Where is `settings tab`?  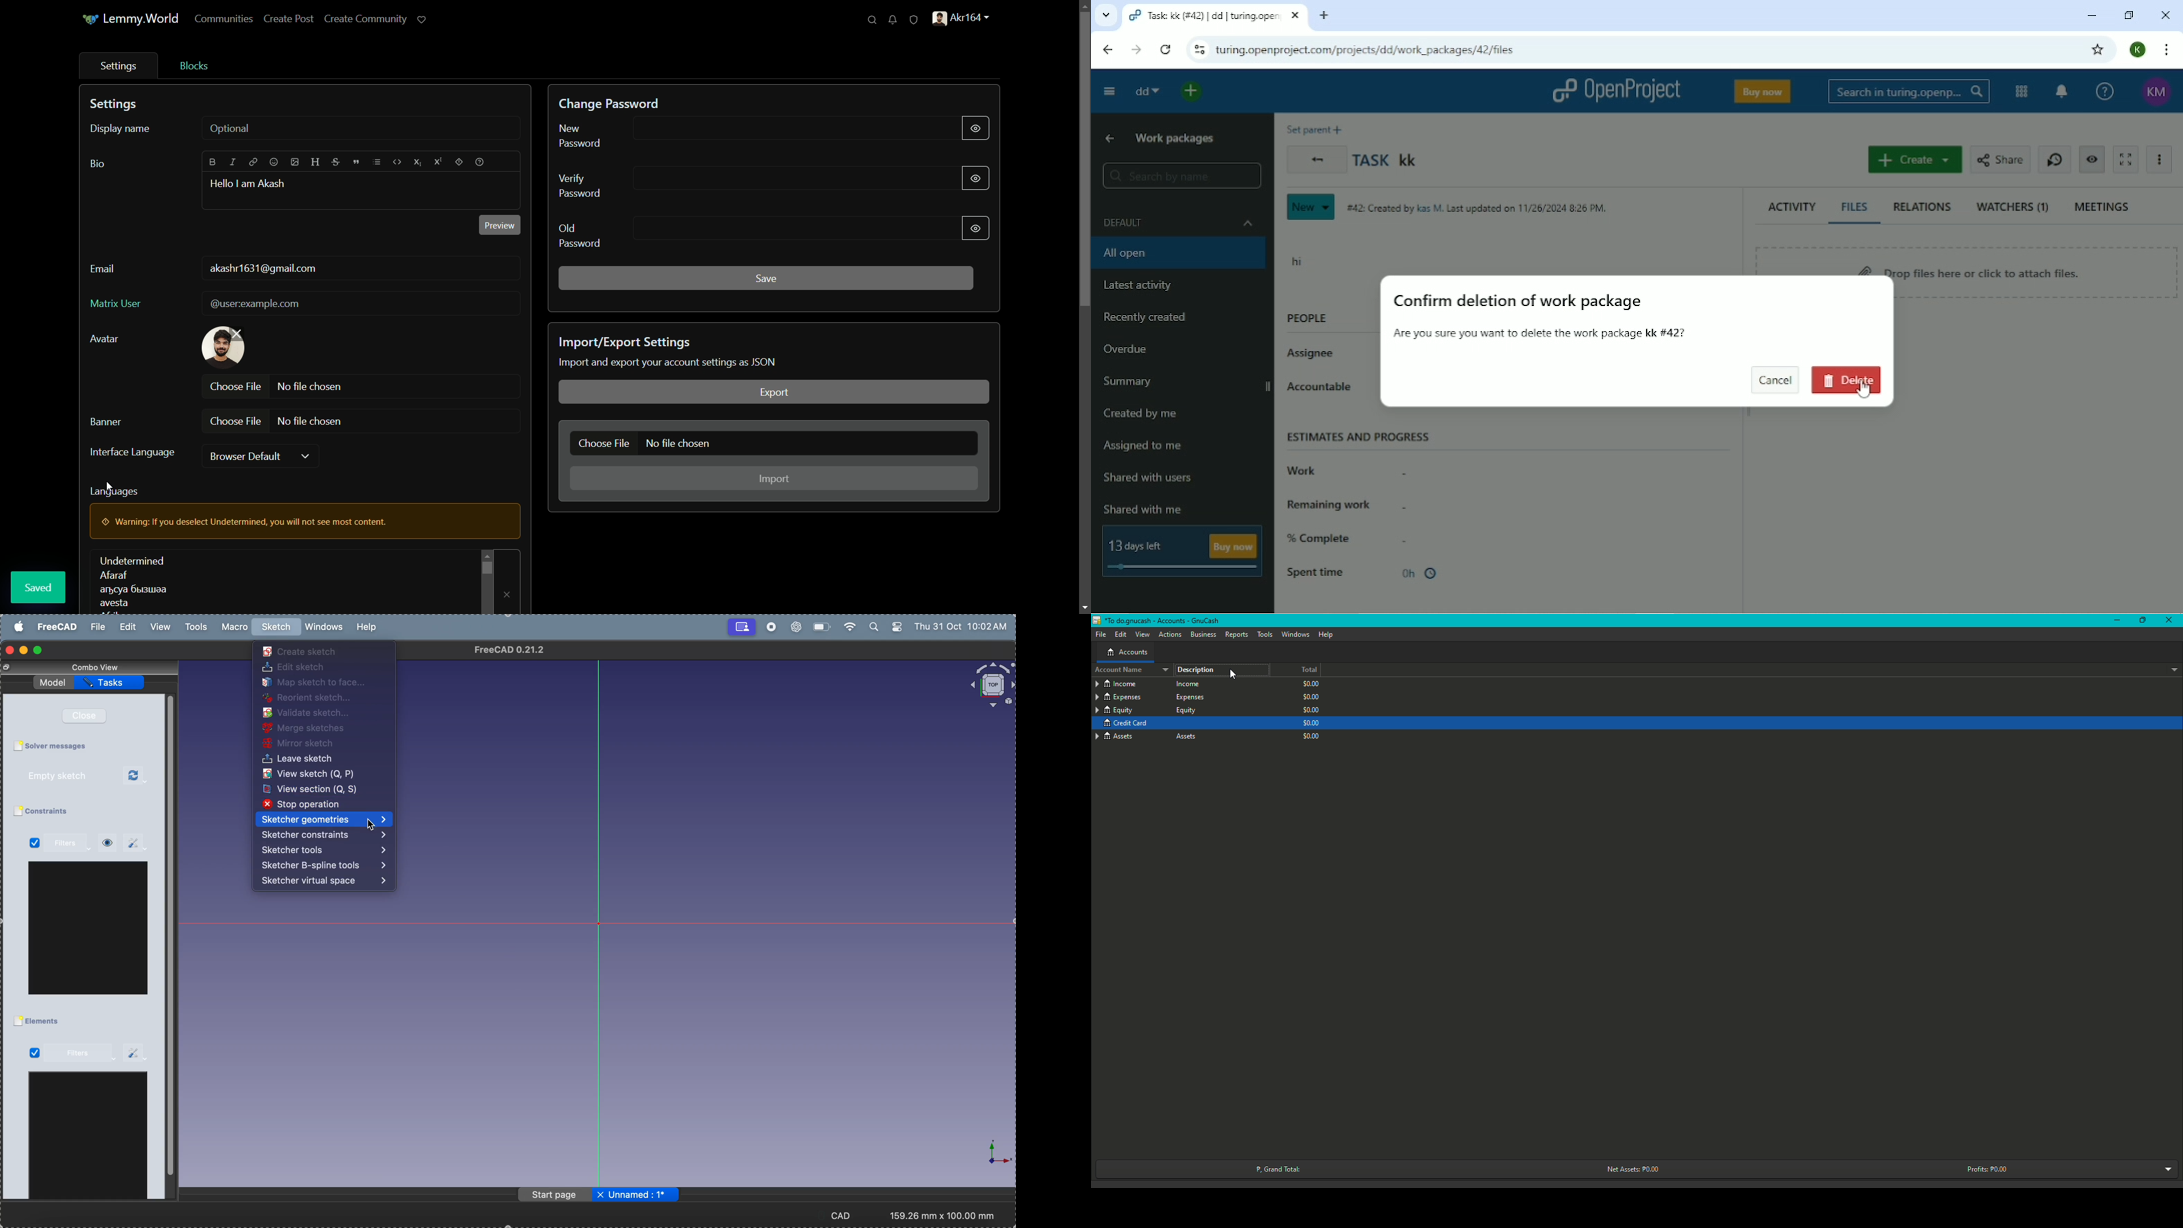
settings tab is located at coordinates (121, 67).